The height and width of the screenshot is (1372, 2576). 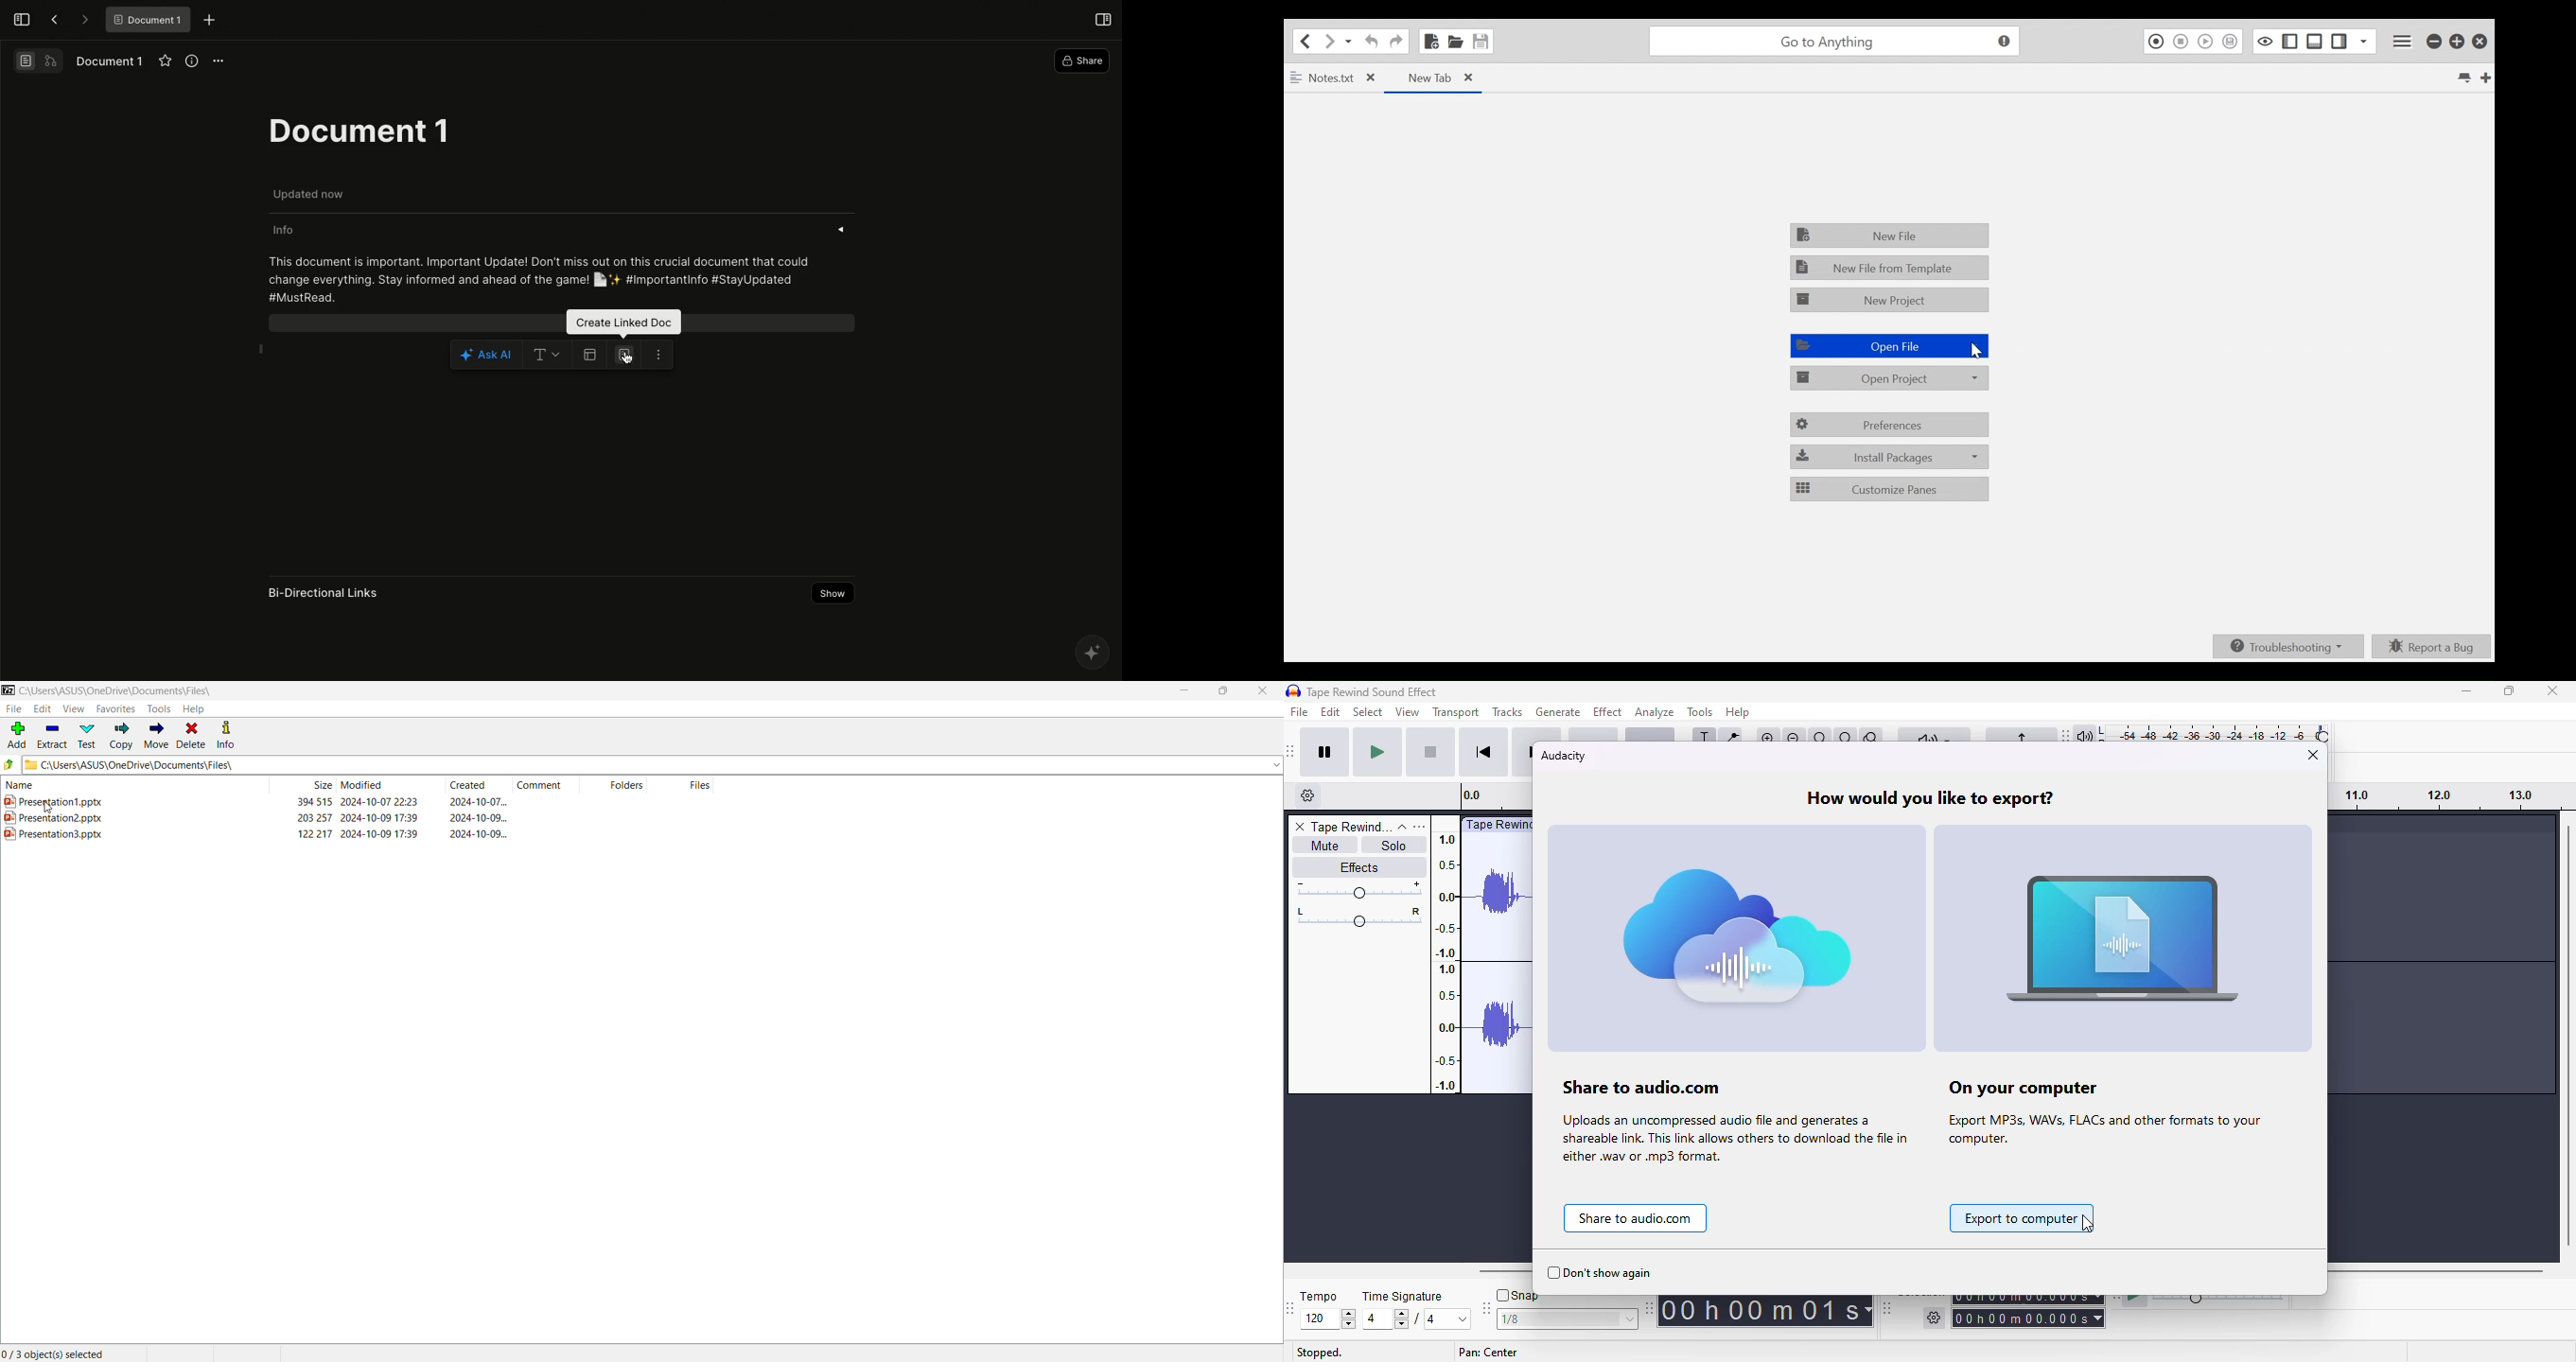 What do you see at coordinates (41, 709) in the screenshot?
I see `Edit` at bounding box center [41, 709].